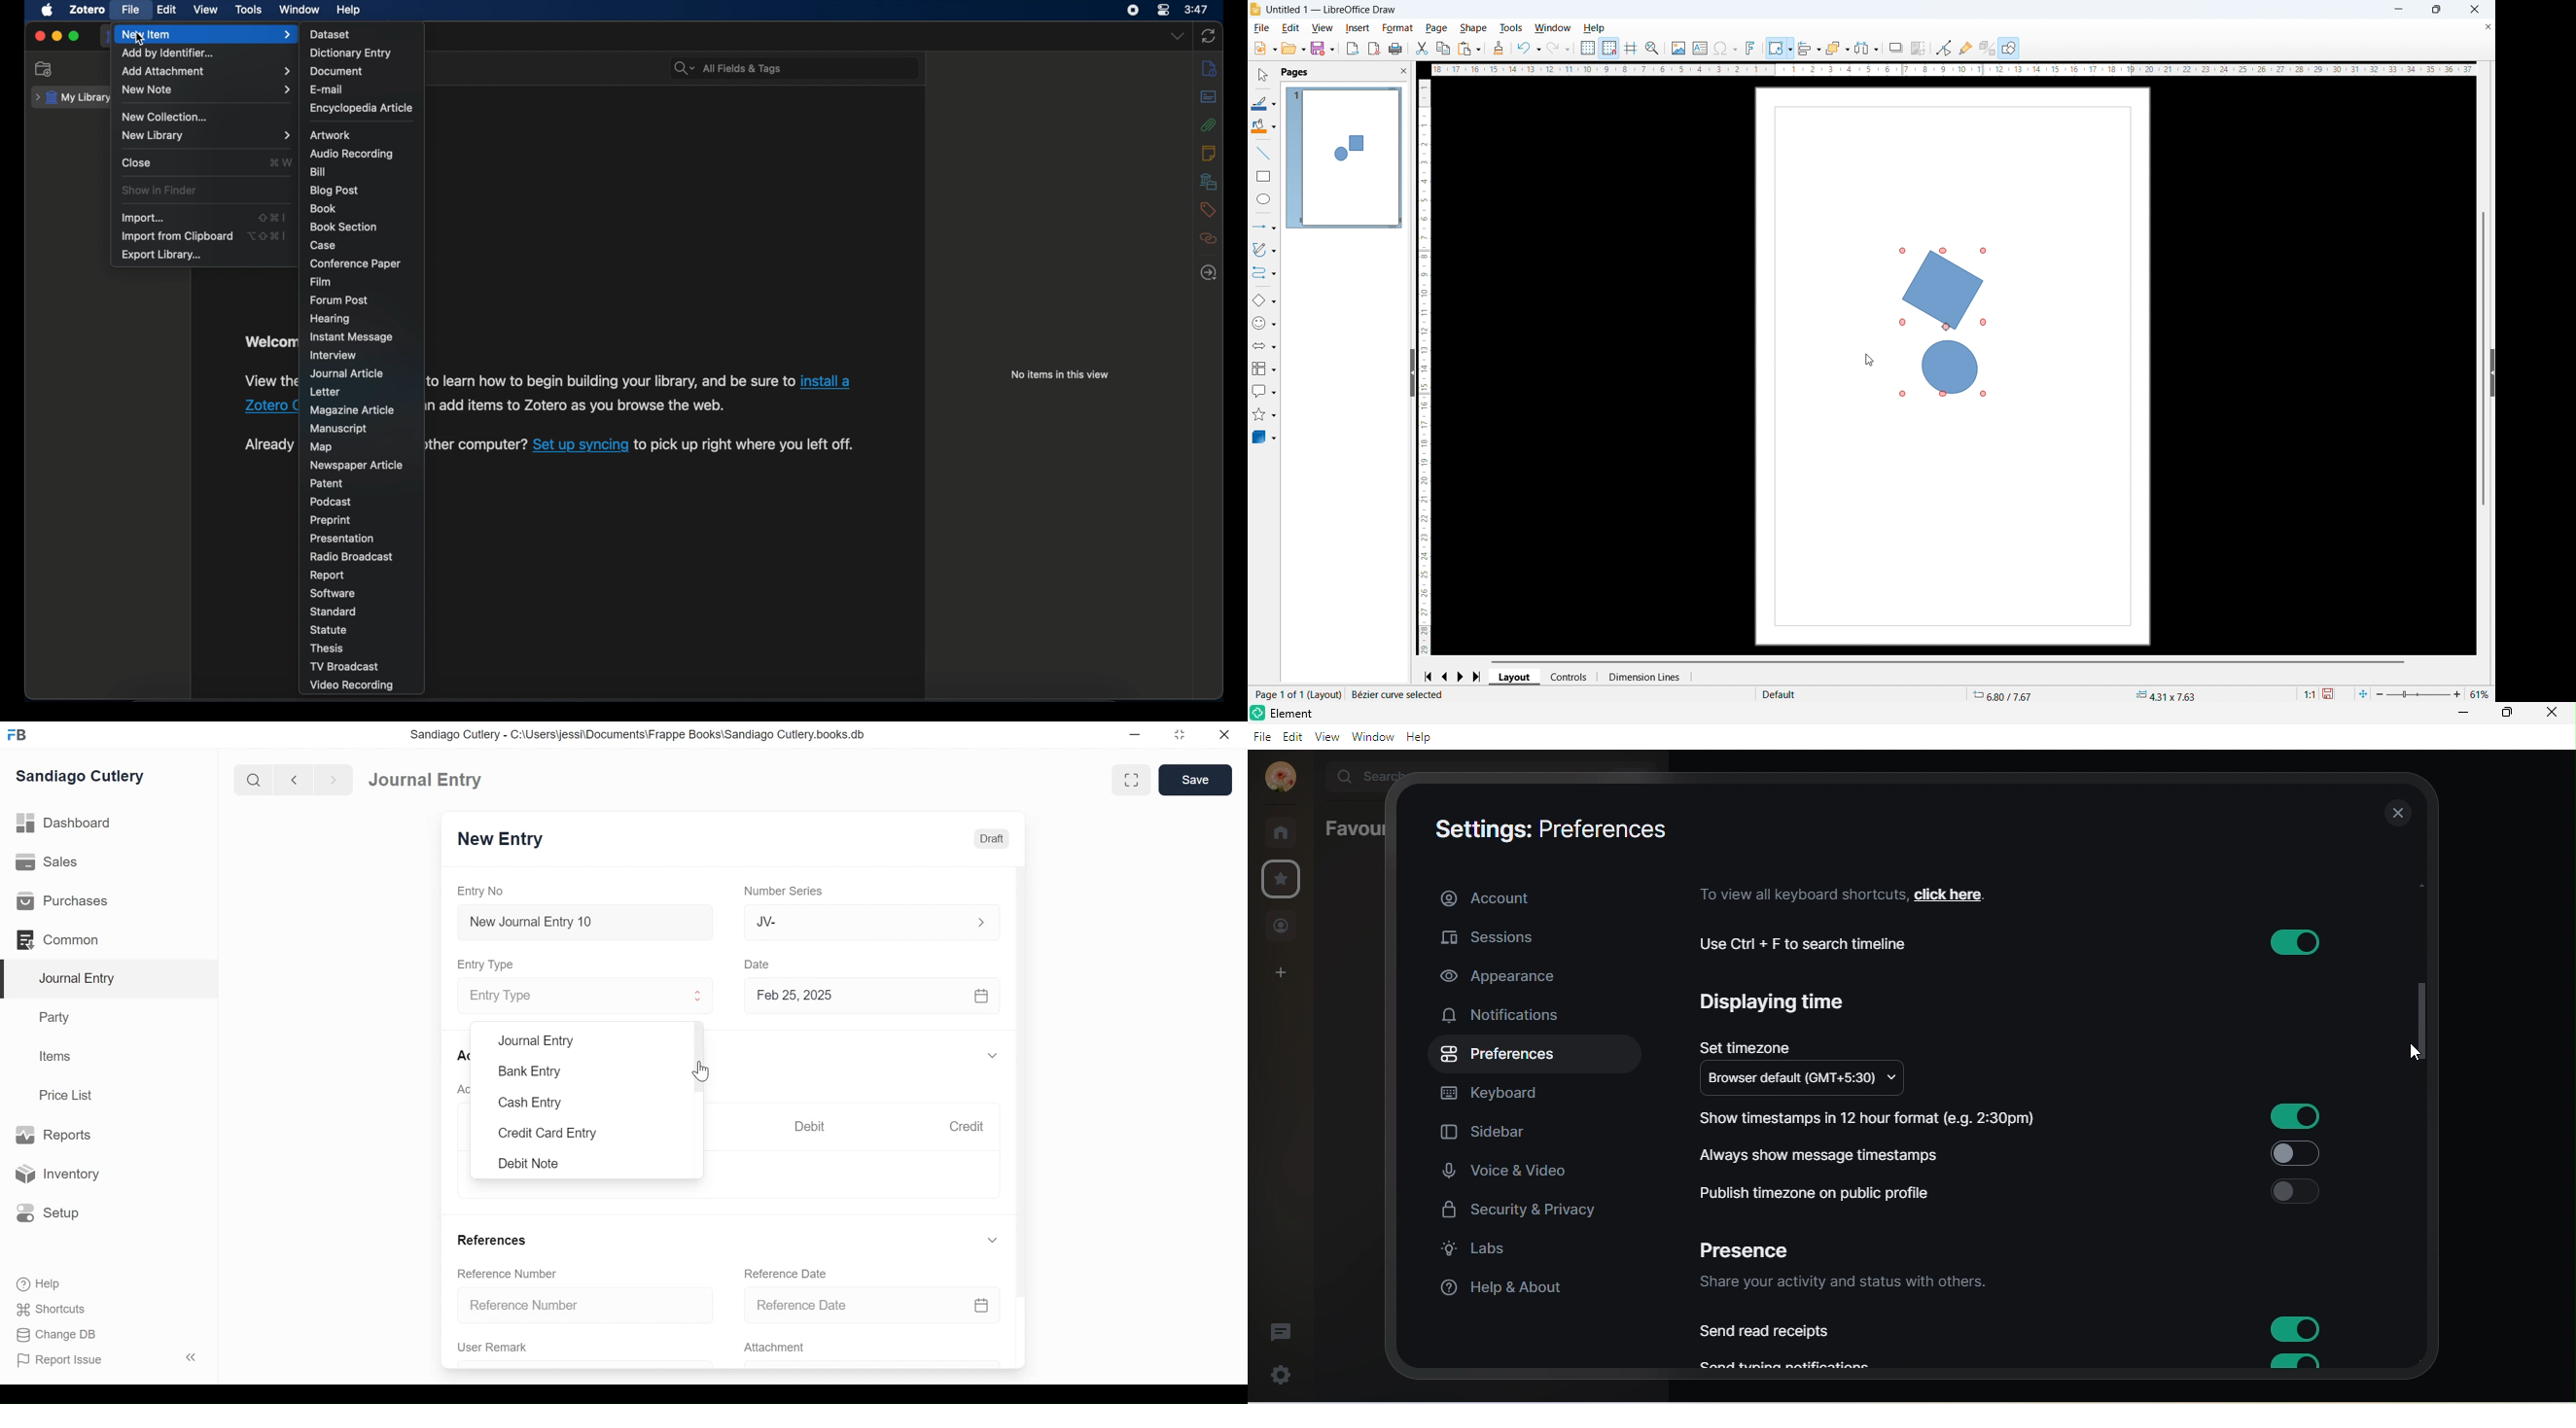  Describe the element at coordinates (68, 825) in the screenshot. I see `Dashboard` at that location.